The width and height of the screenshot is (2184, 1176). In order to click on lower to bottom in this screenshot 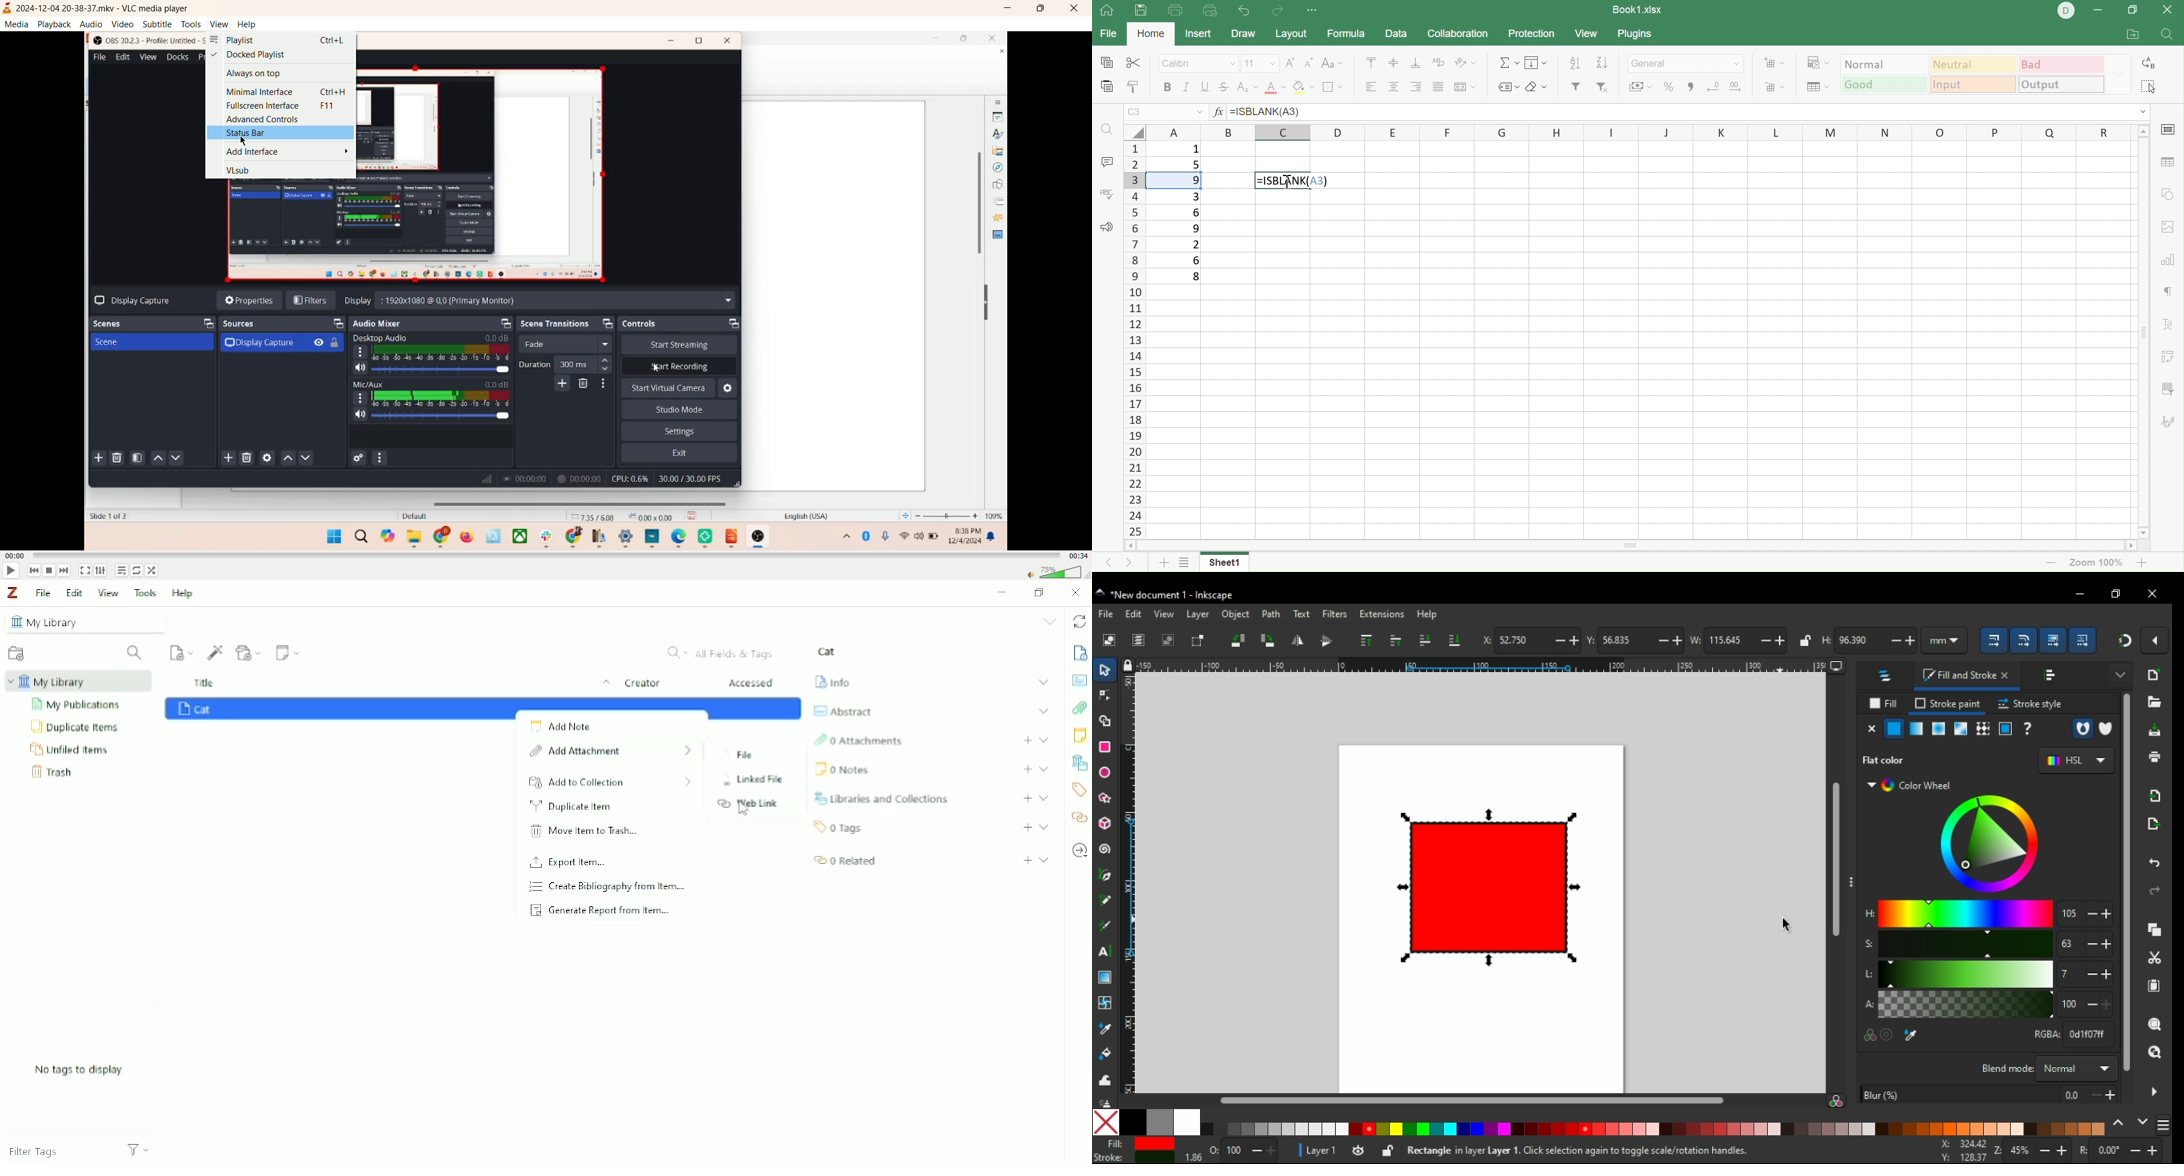, I will do `click(1454, 639)`.